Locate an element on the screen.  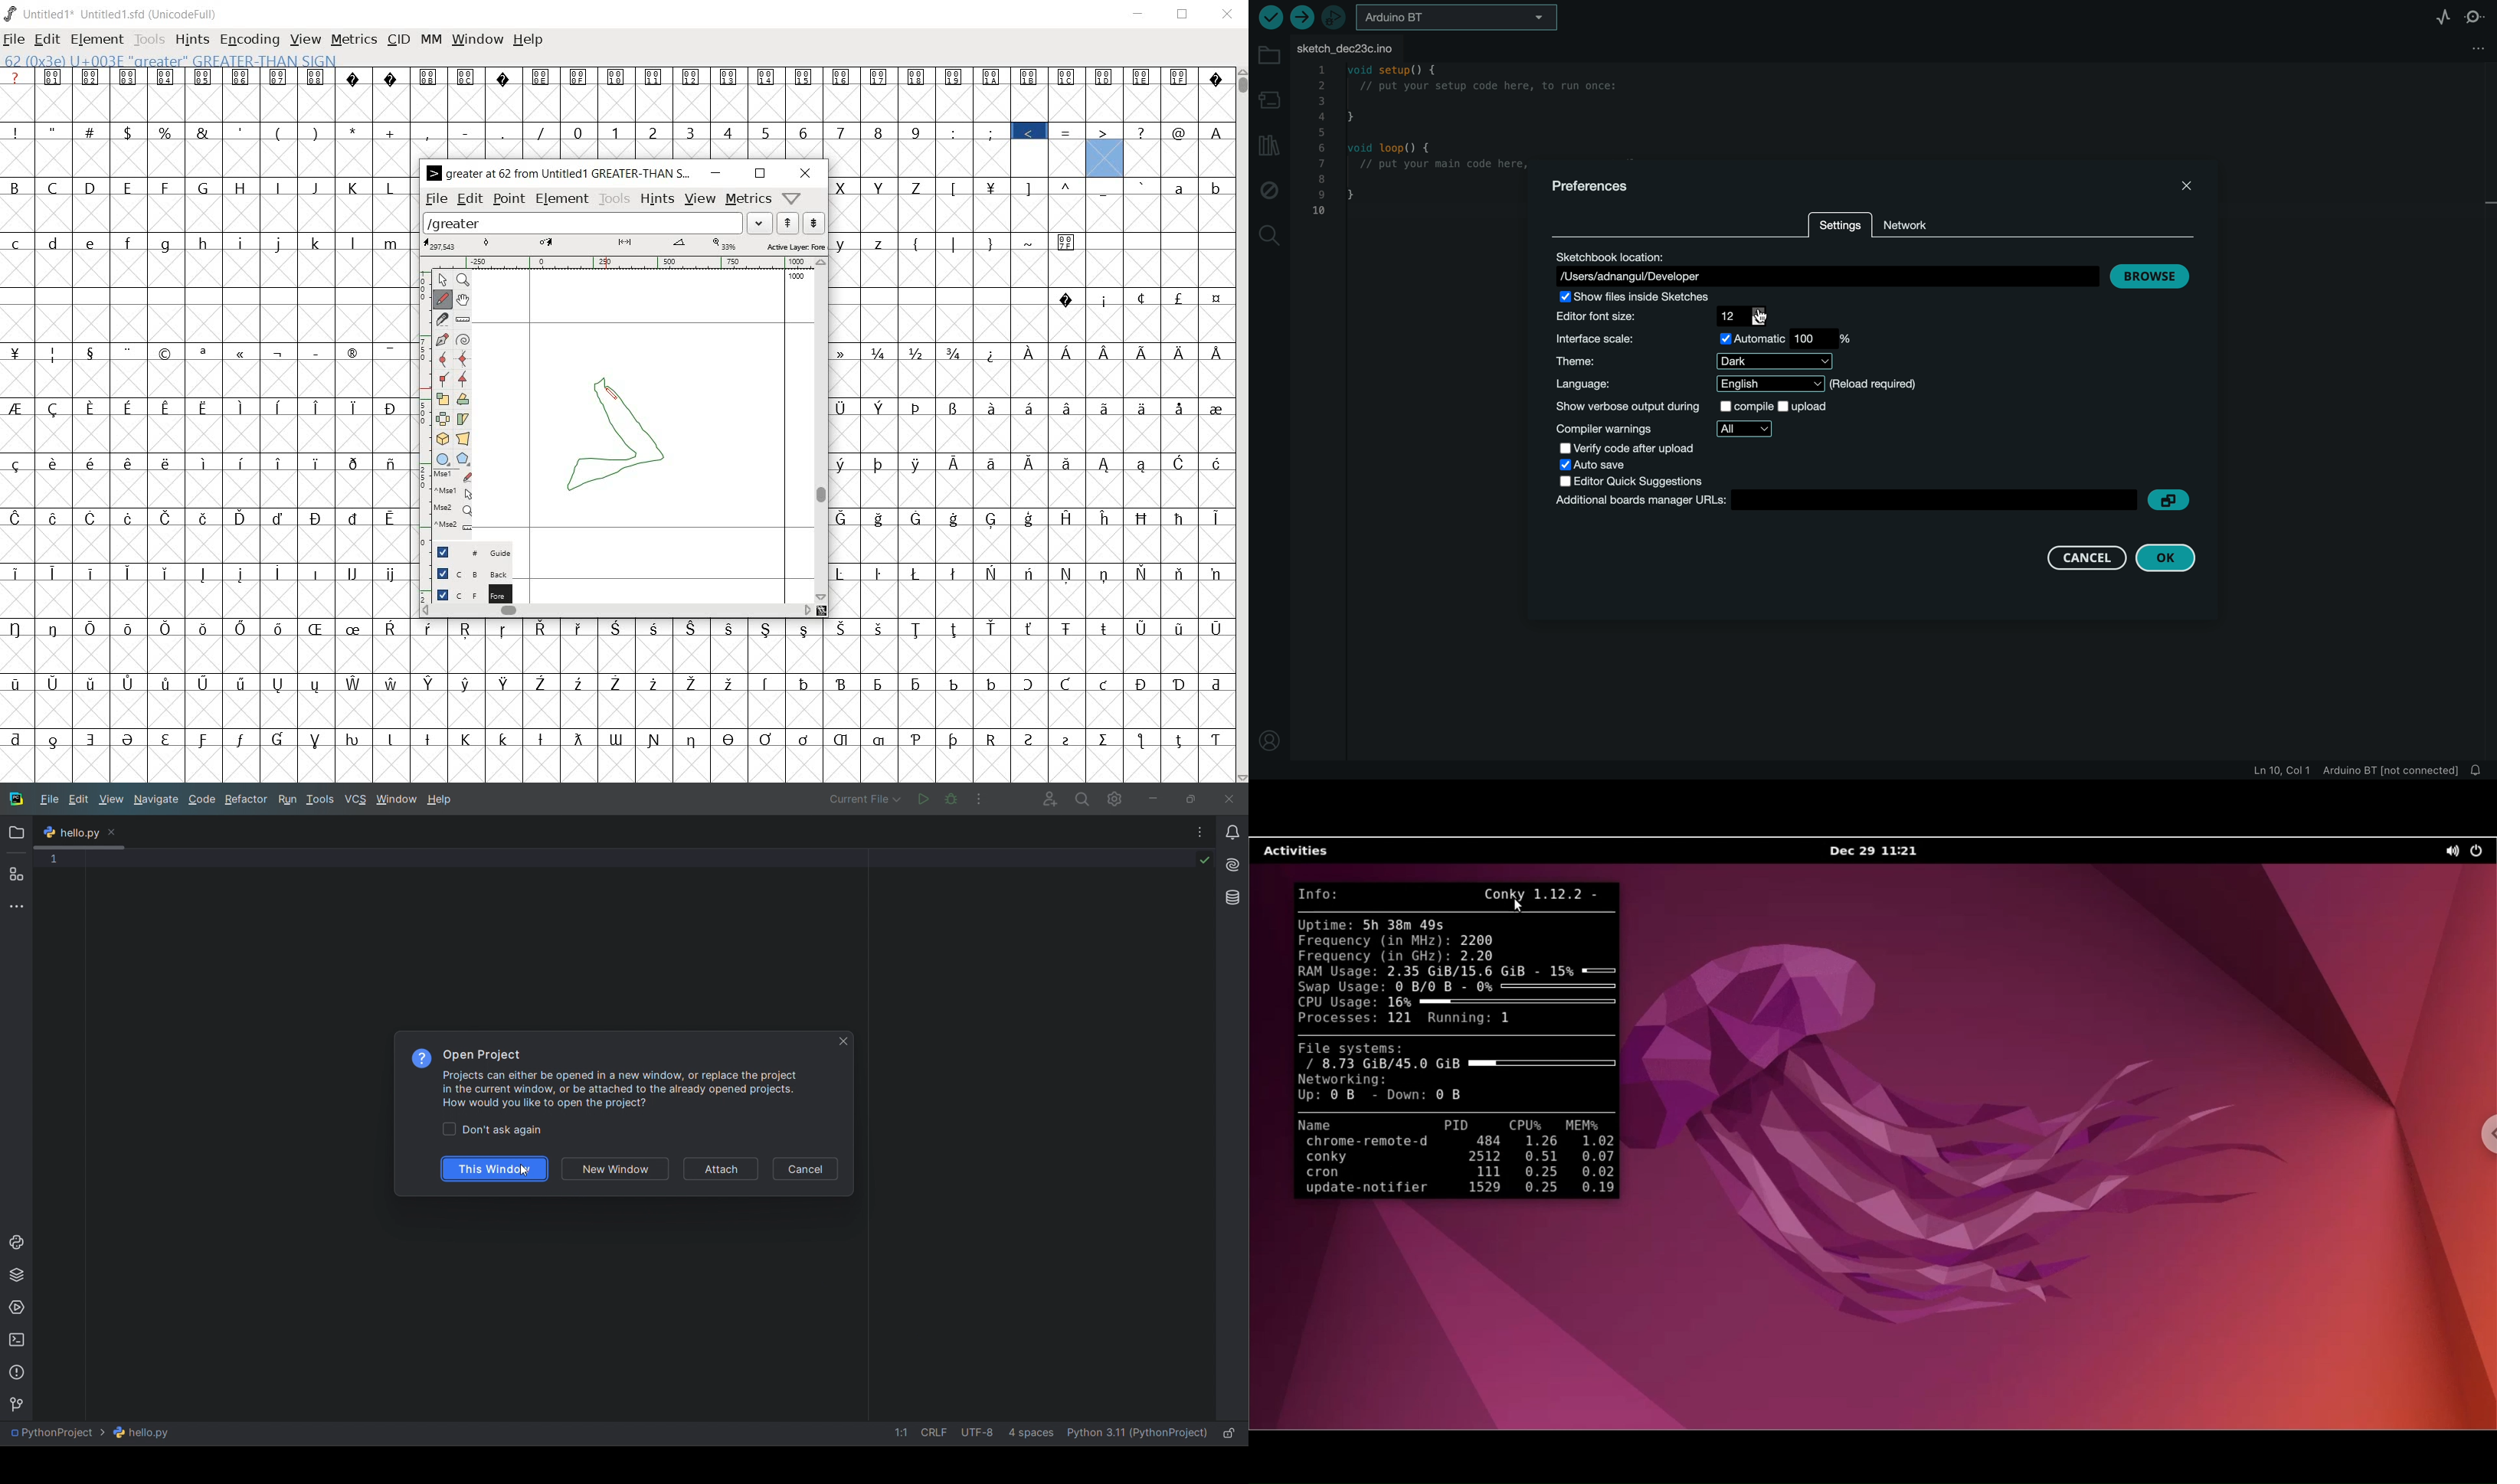
pointer is located at coordinates (442, 280).